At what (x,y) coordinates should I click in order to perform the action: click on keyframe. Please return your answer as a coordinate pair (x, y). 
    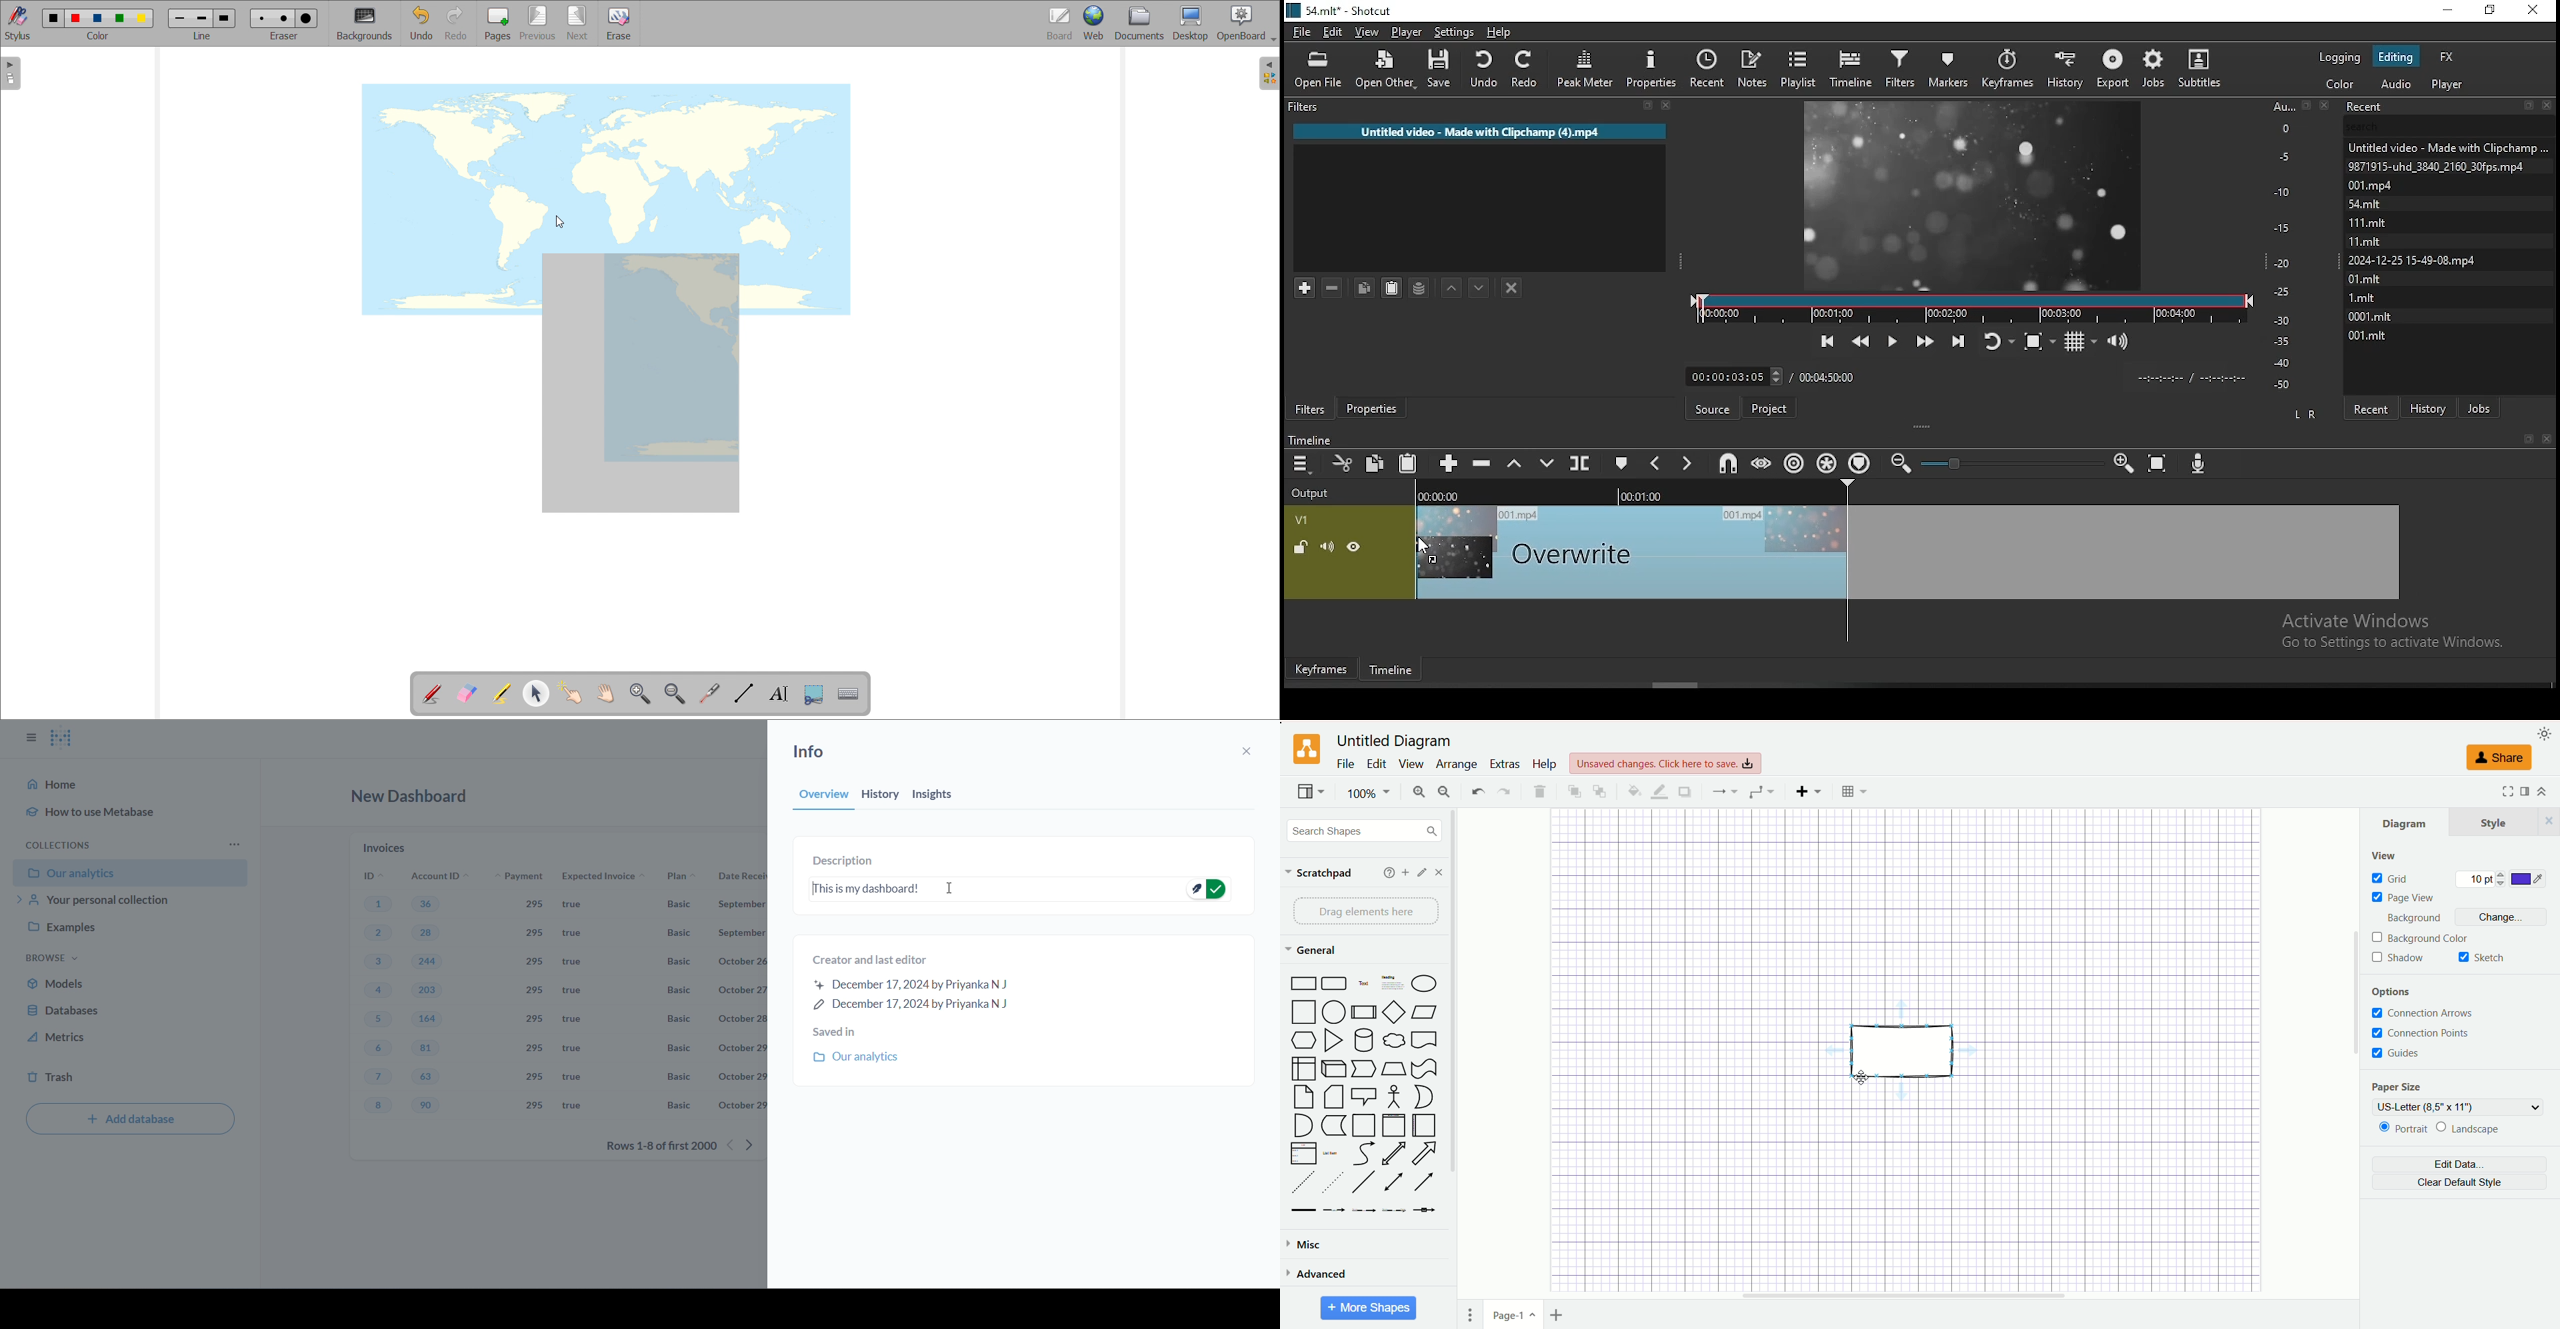
    Looking at the image, I should click on (1320, 668).